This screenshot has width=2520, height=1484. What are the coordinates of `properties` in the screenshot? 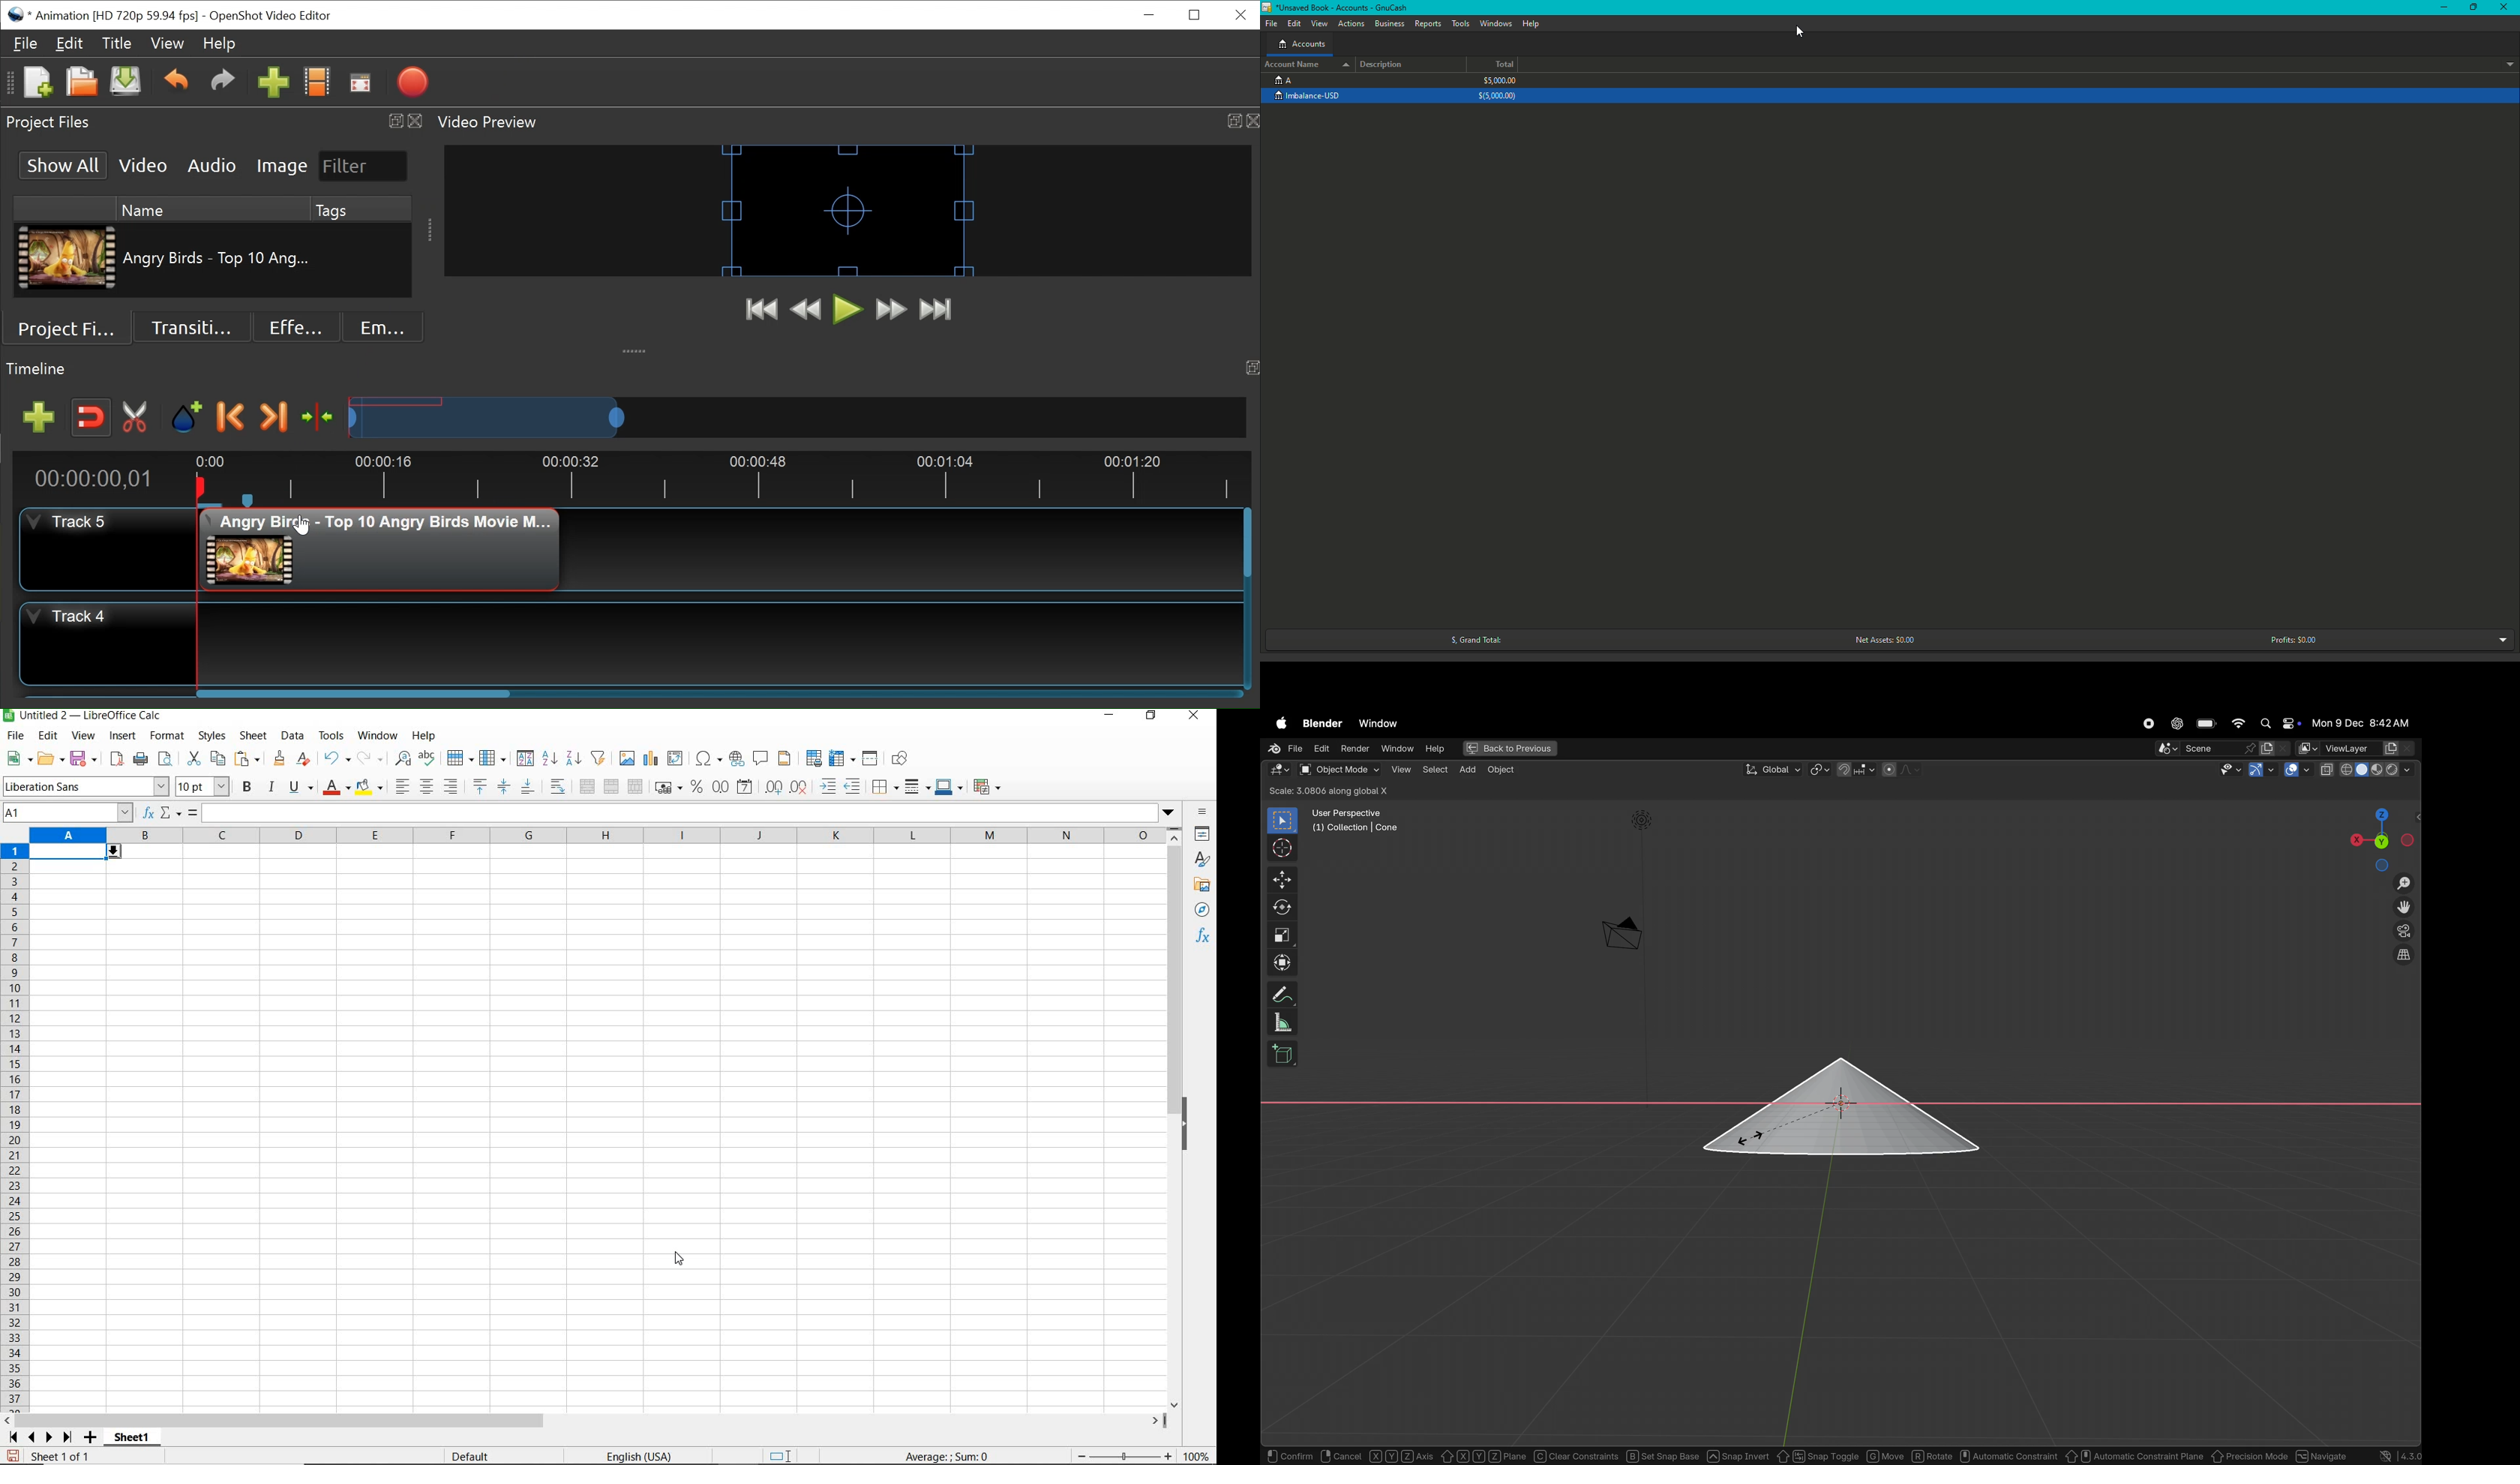 It's located at (1204, 836).